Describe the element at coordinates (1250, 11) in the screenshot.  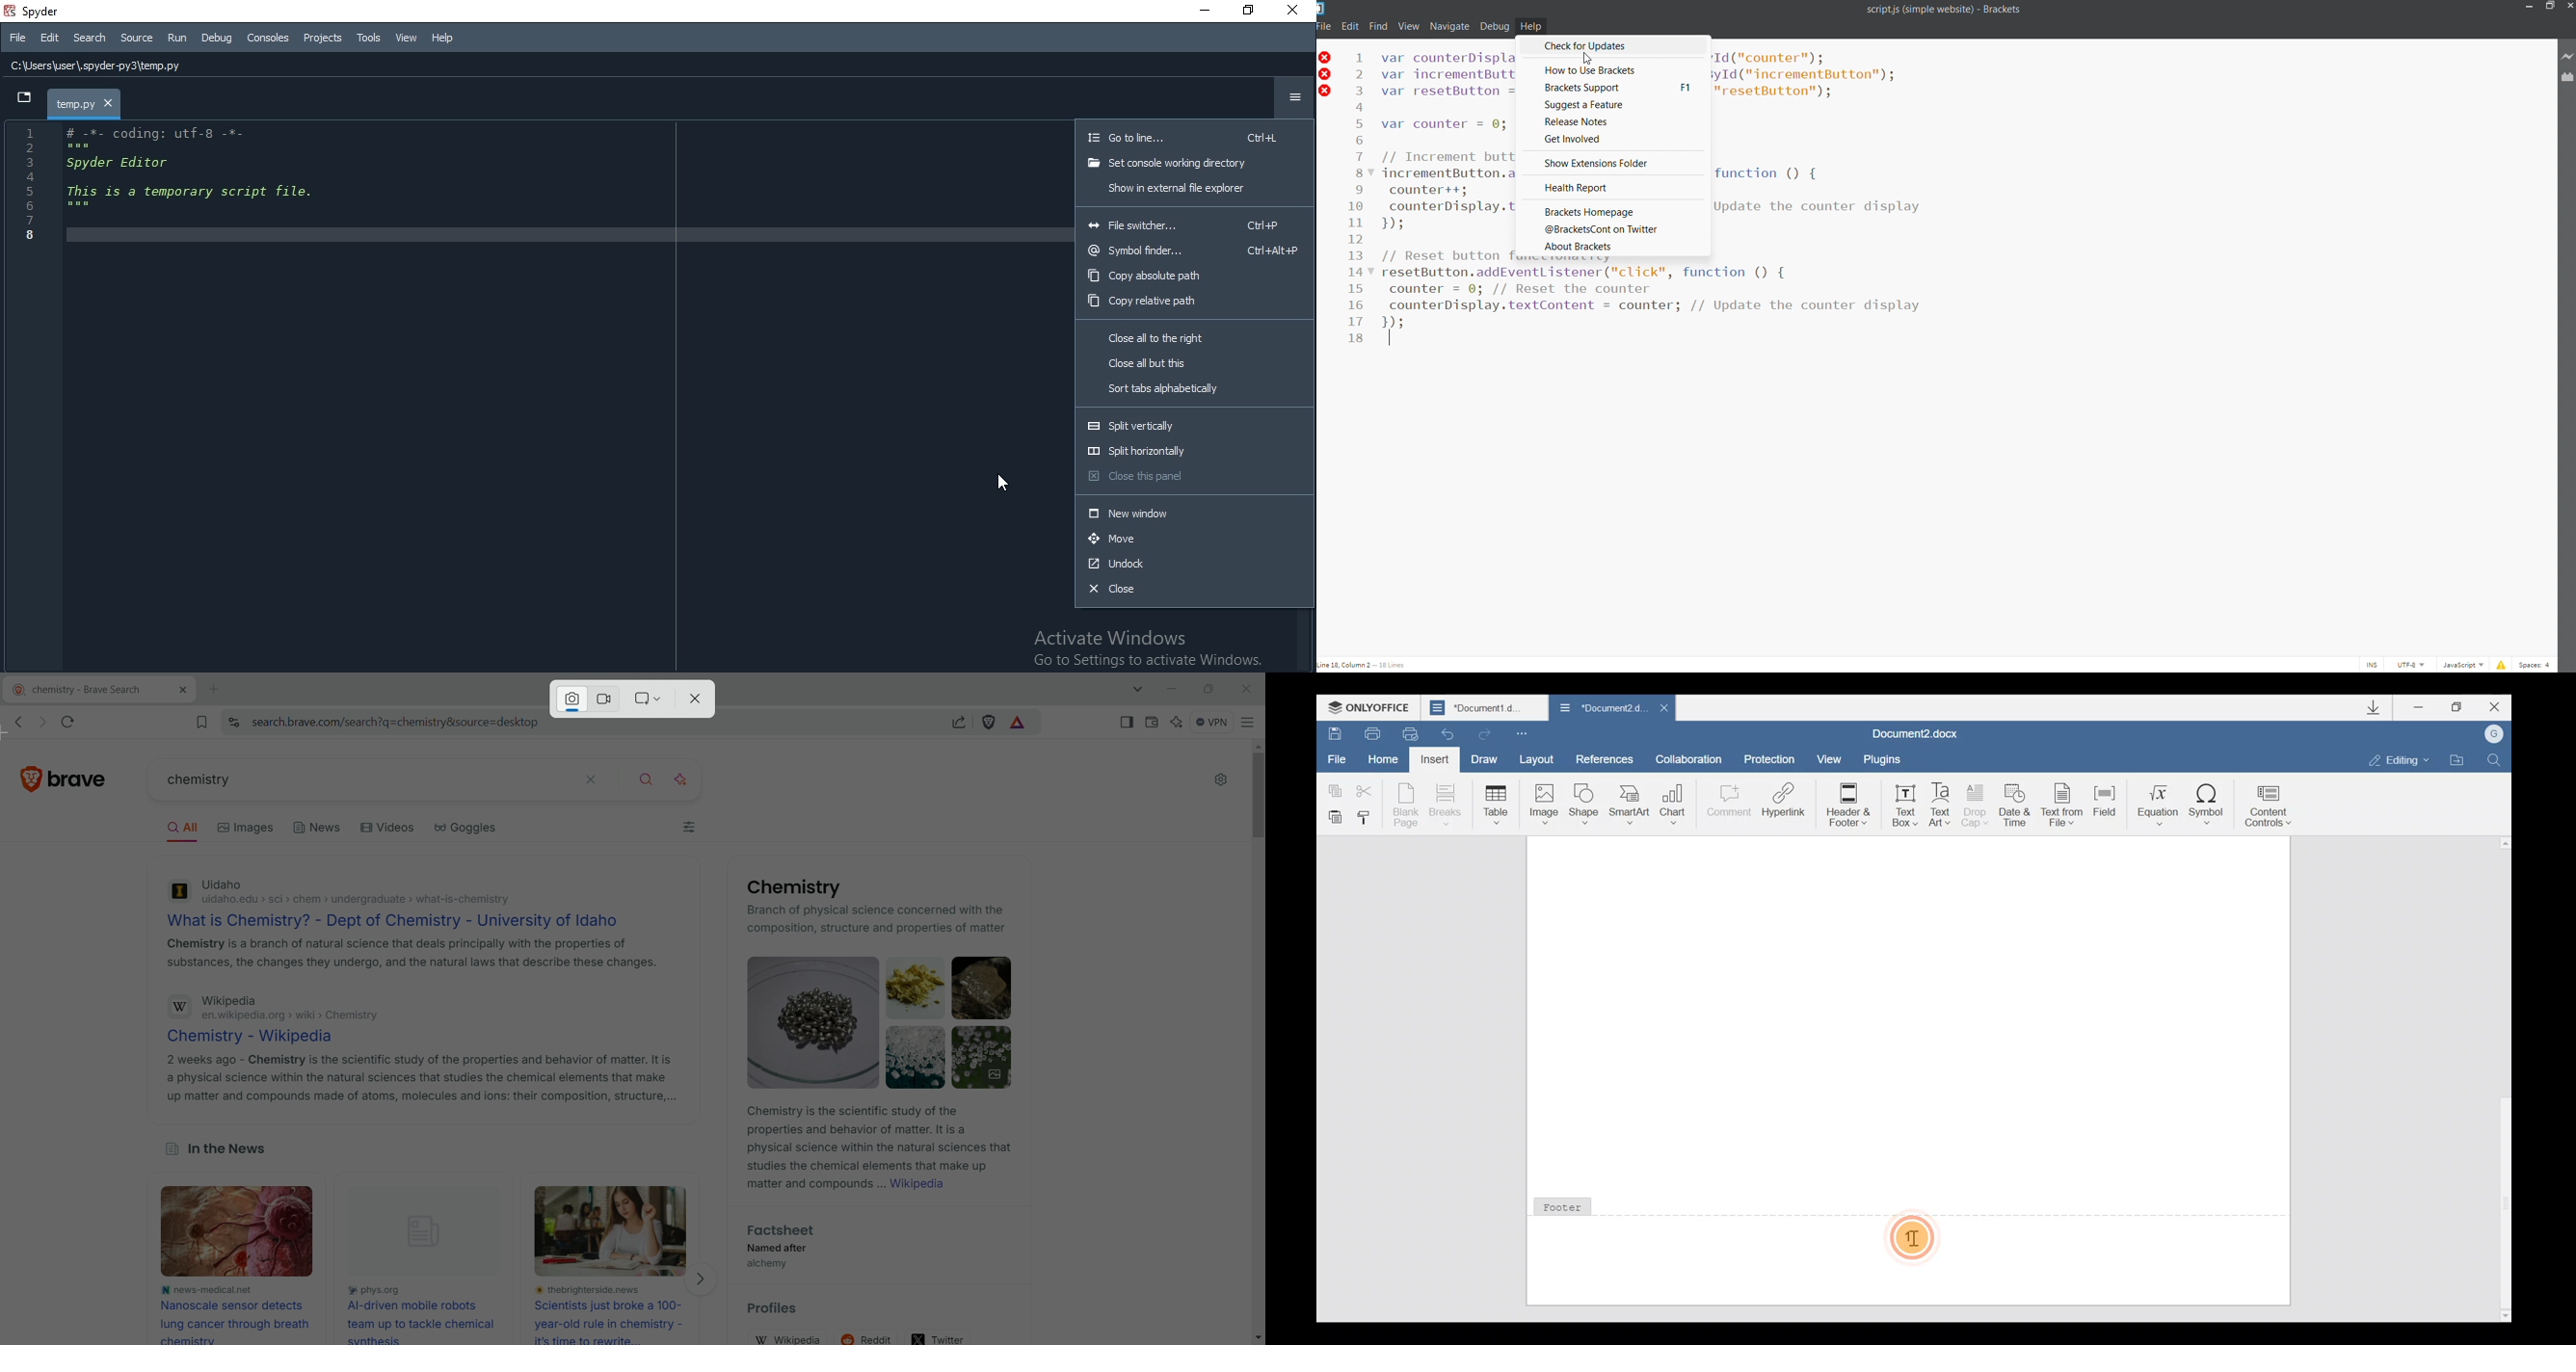
I see `Restore` at that location.